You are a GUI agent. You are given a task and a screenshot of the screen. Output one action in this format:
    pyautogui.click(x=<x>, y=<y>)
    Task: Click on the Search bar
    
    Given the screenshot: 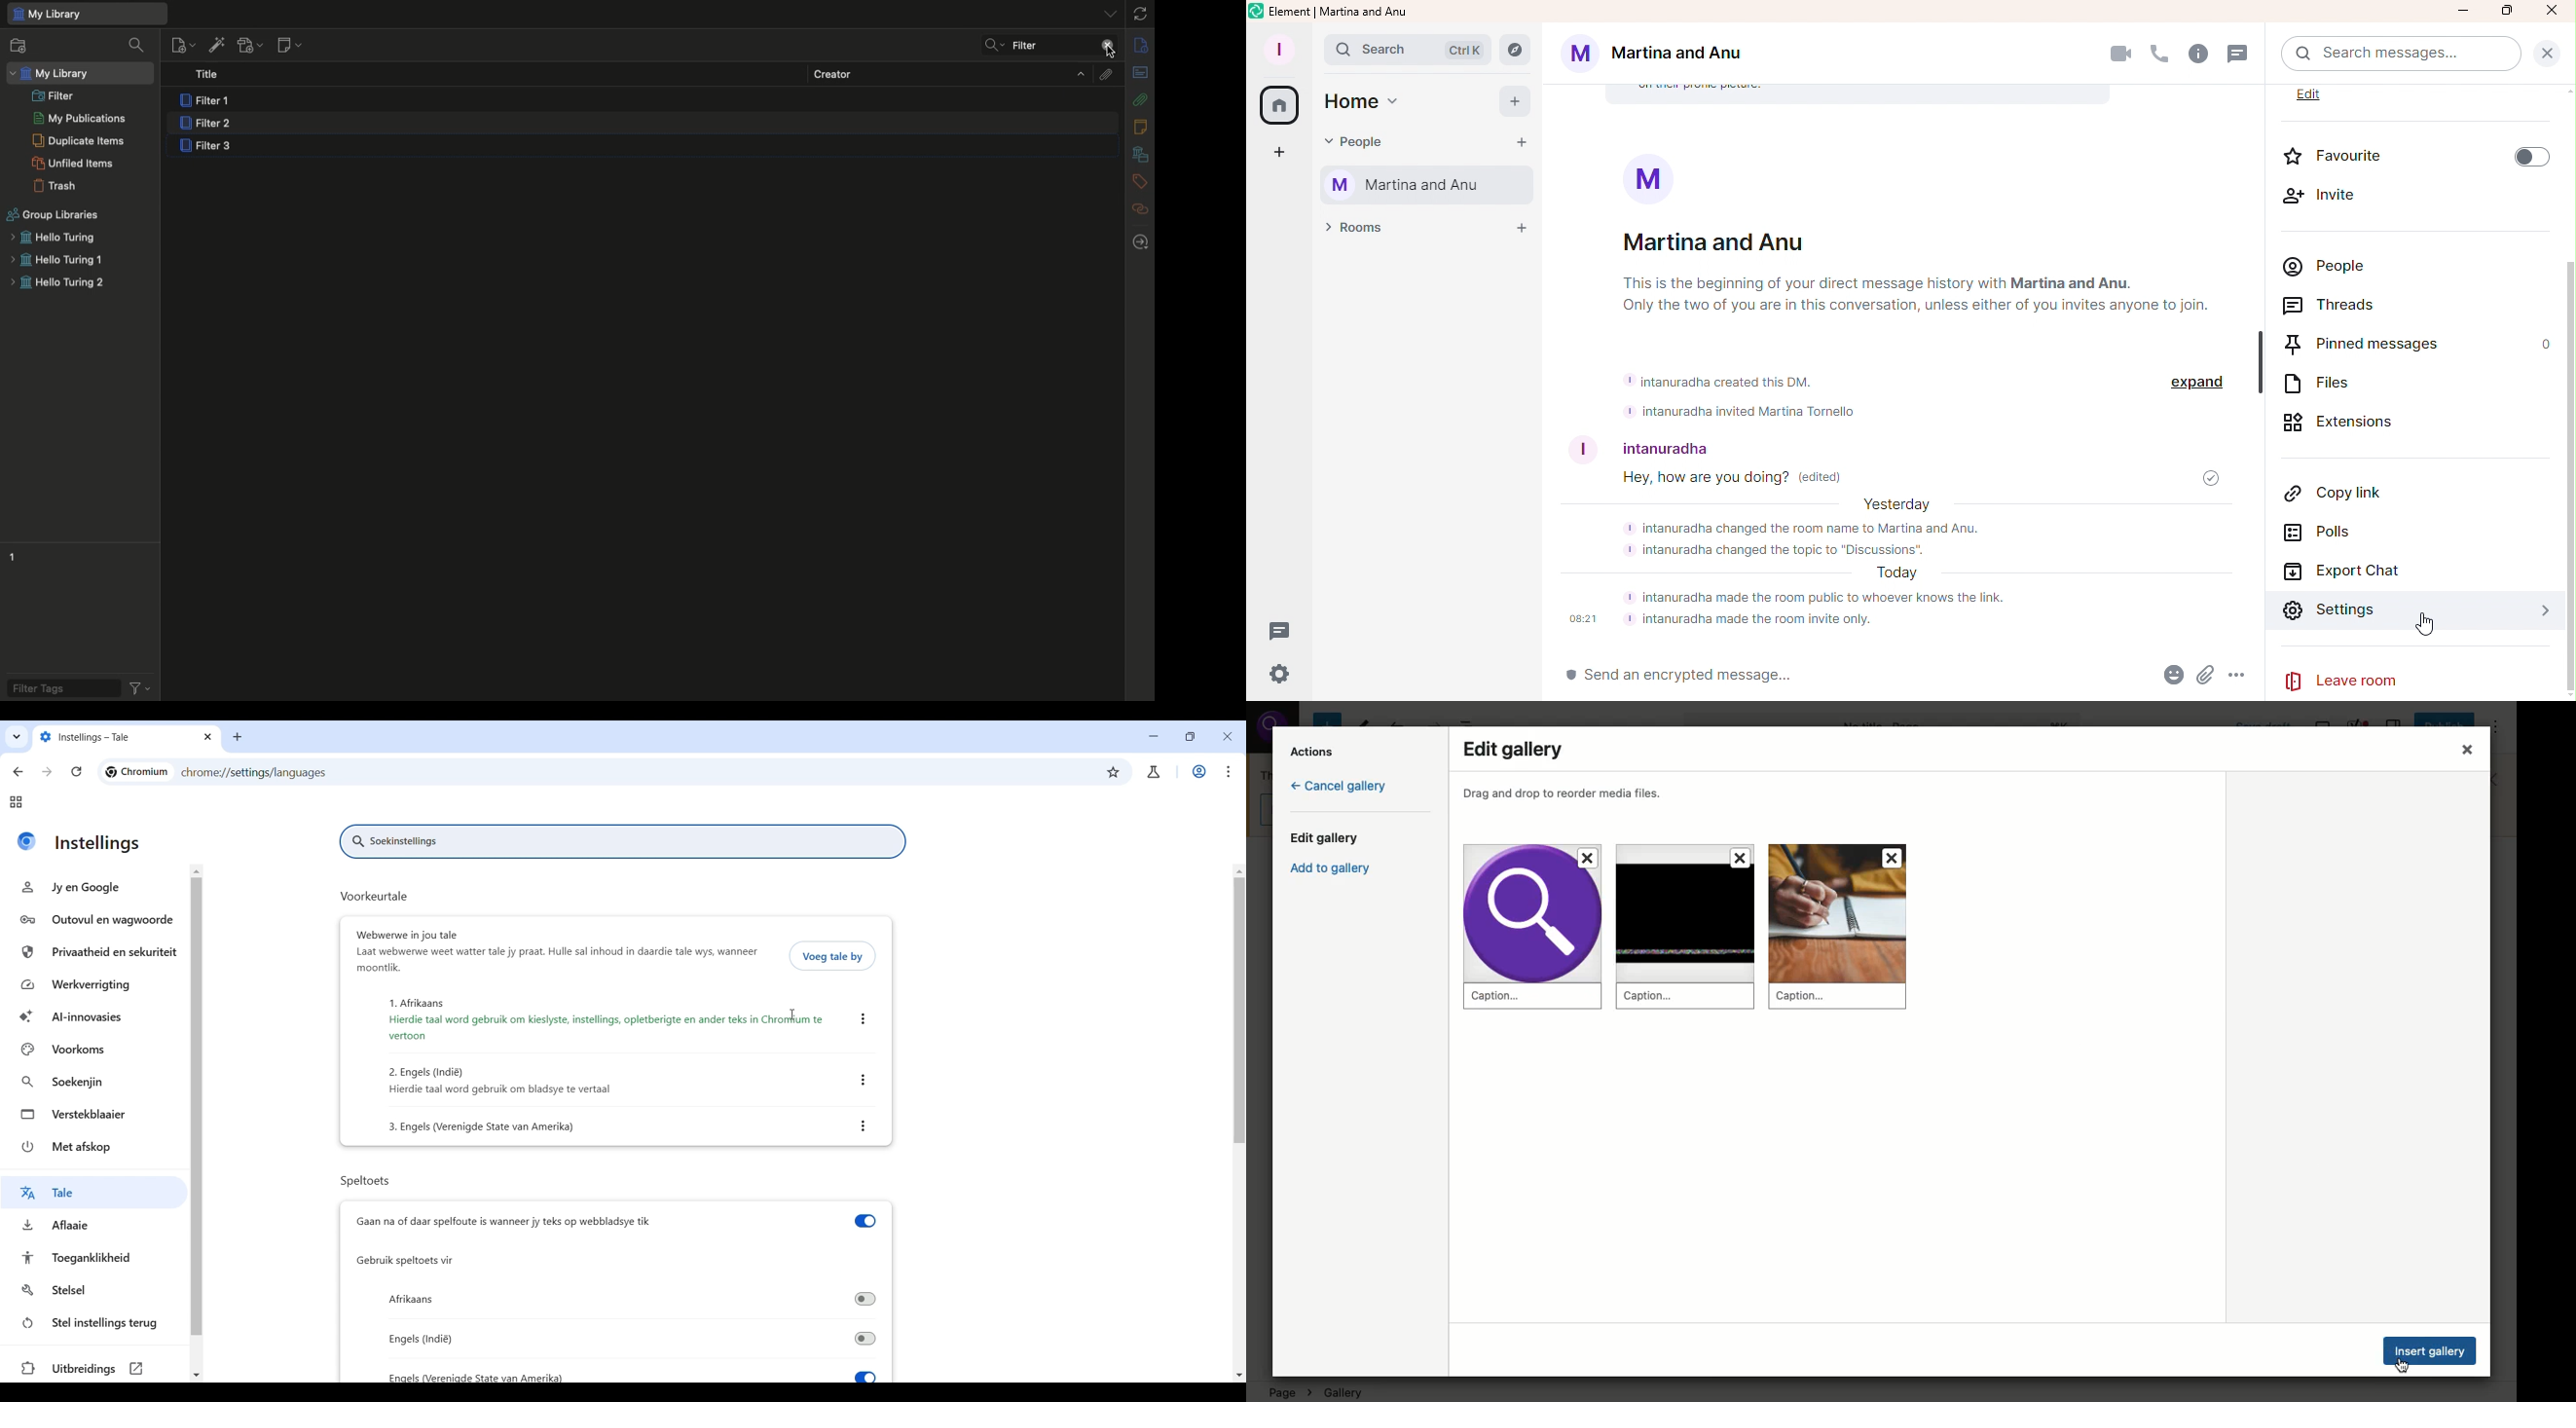 What is the action you would take?
    pyautogui.click(x=2404, y=54)
    